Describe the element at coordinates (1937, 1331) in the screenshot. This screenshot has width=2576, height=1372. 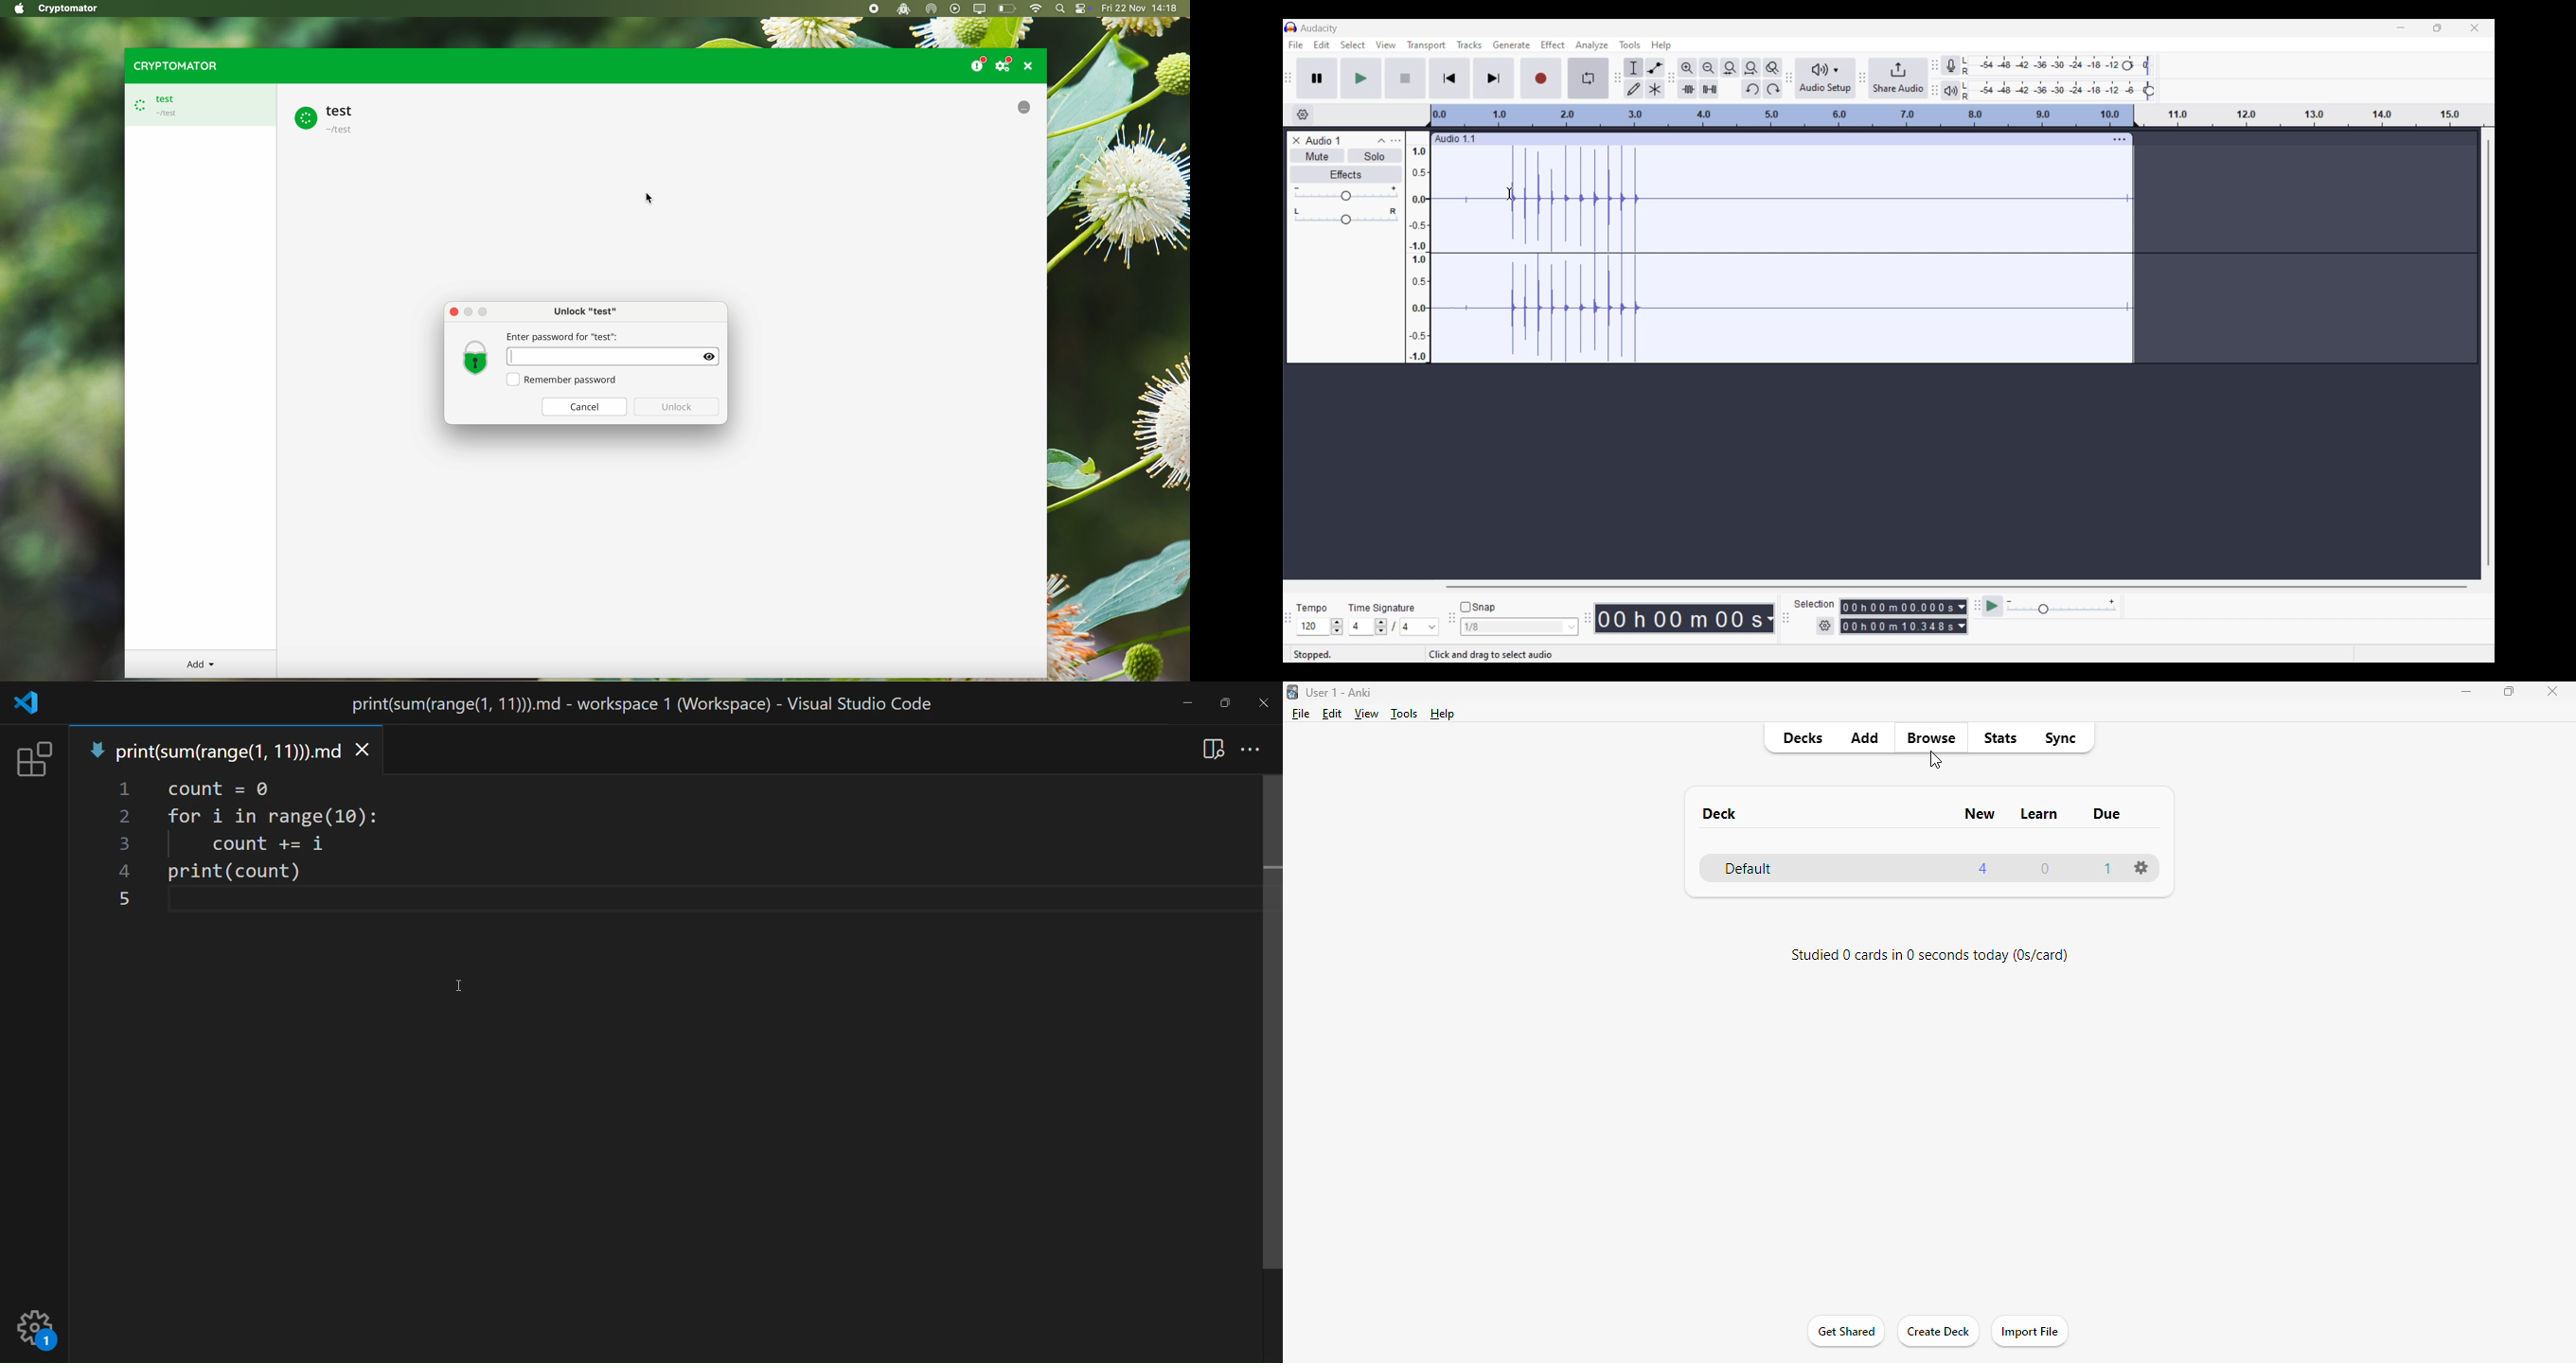
I see `create deck` at that location.